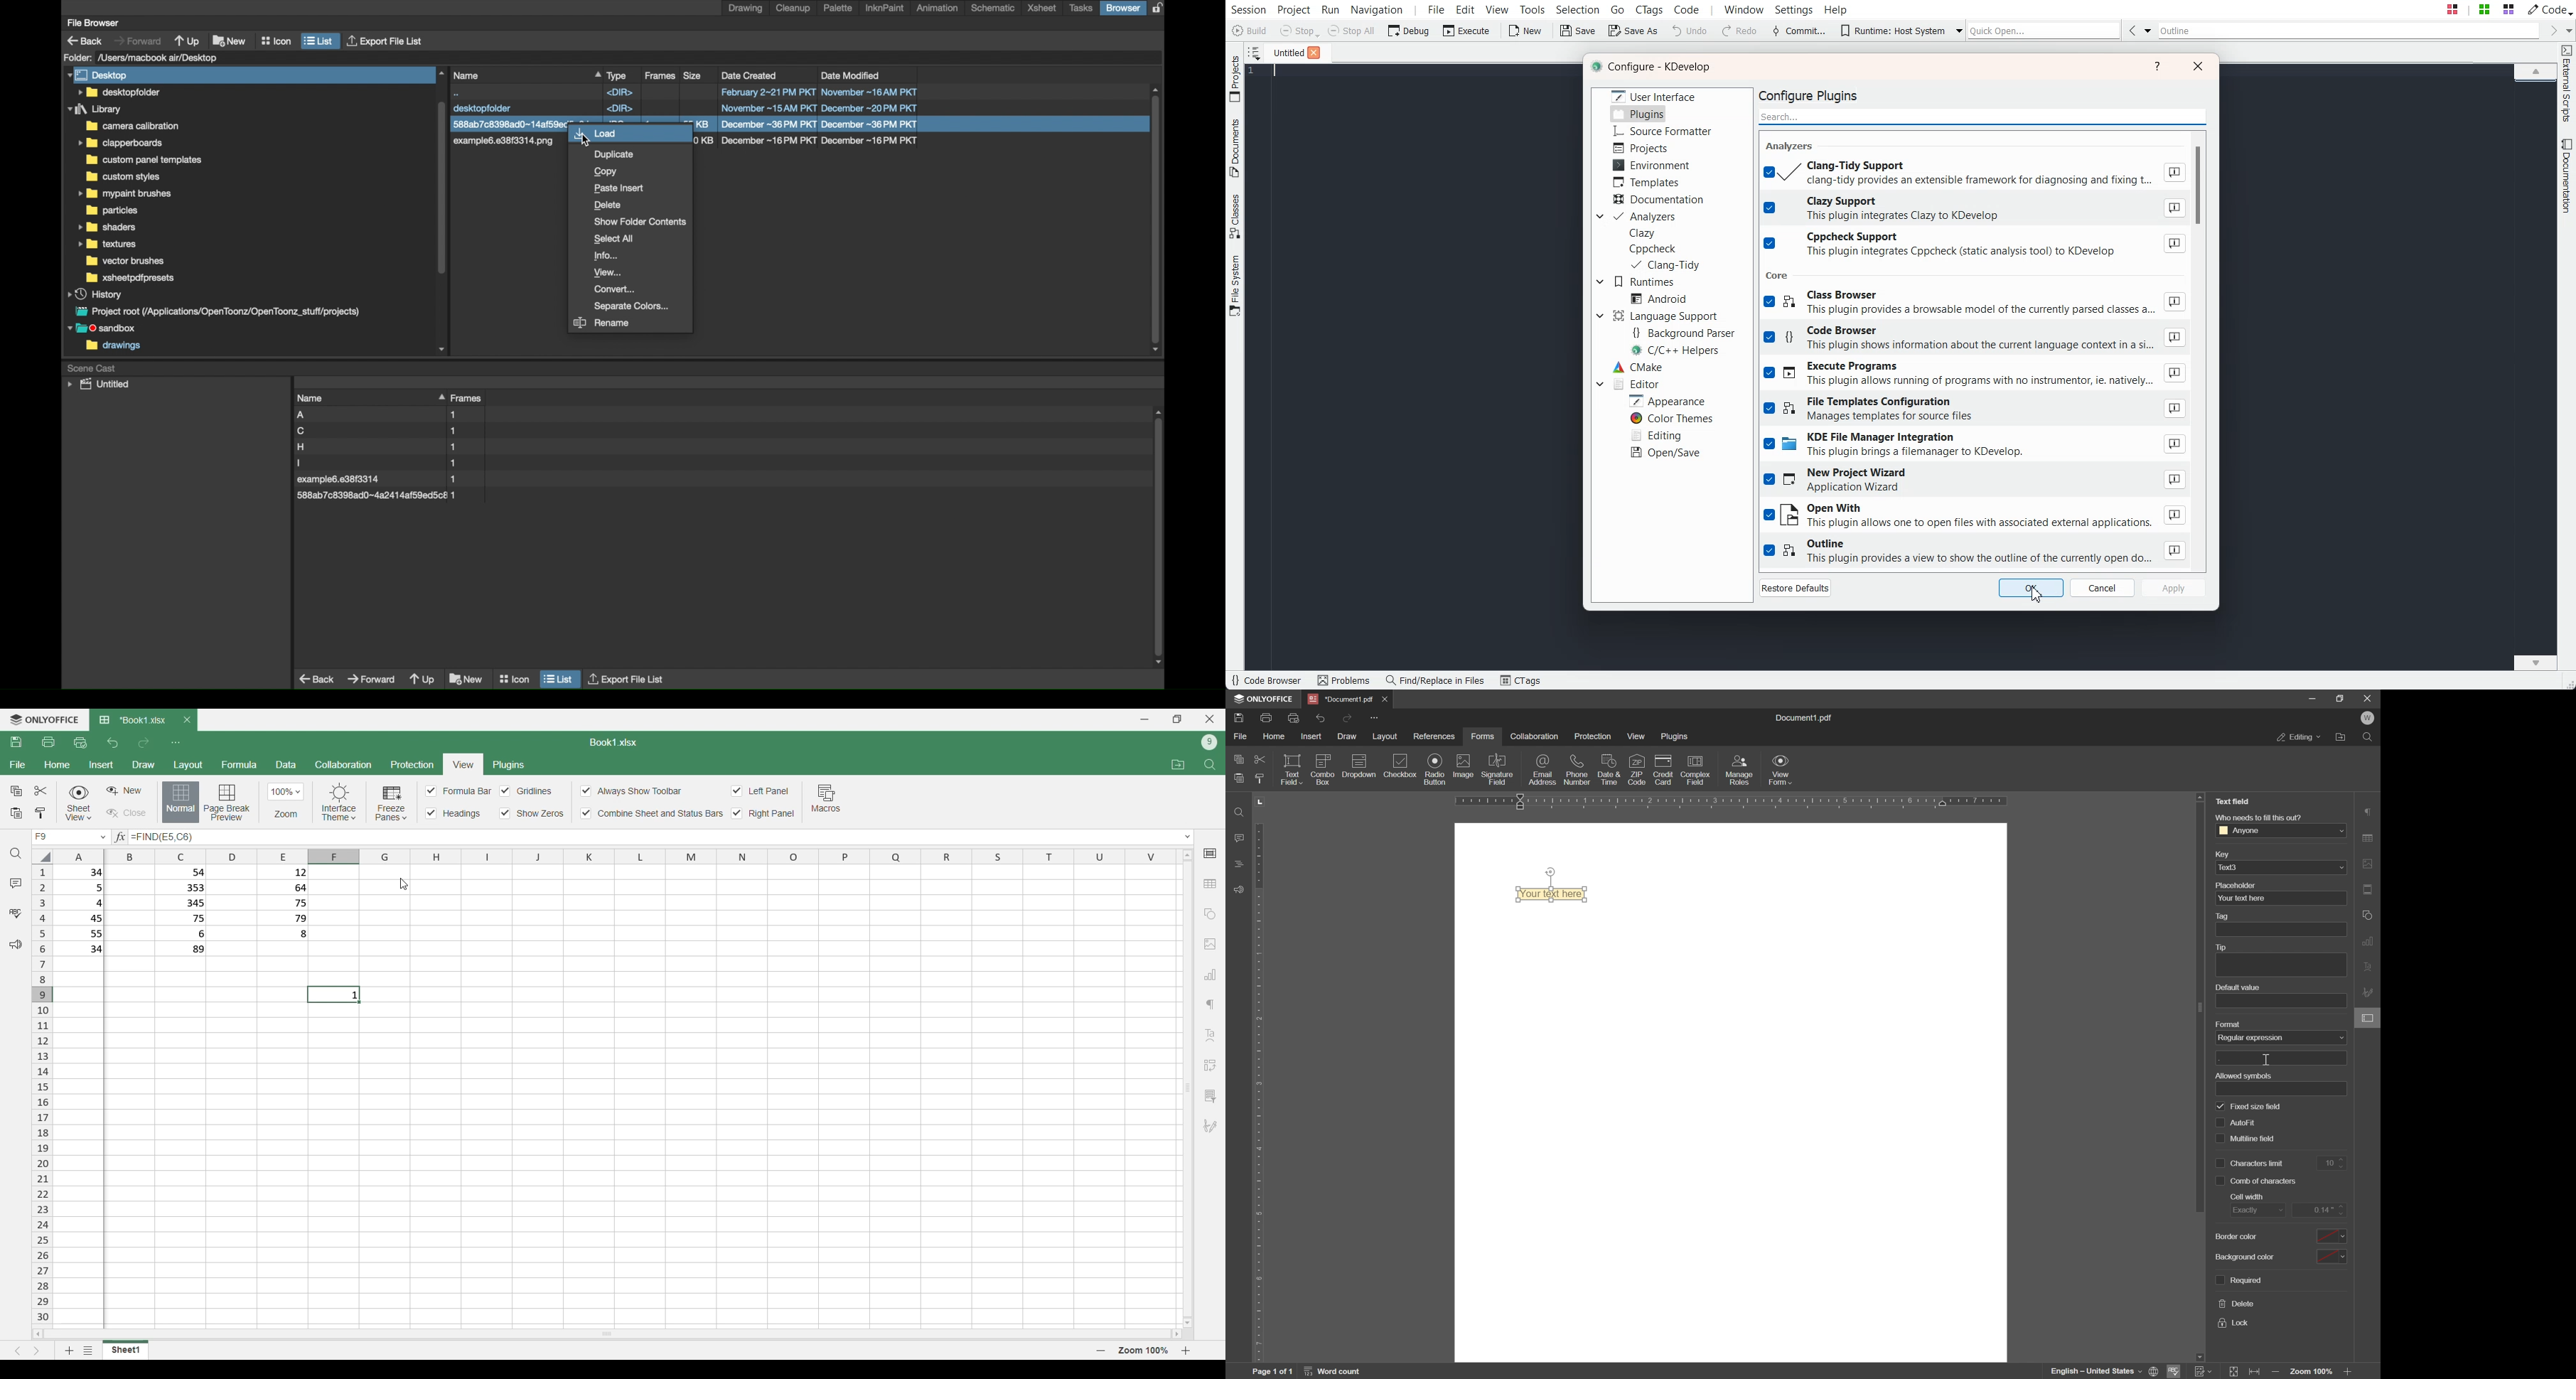 This screenshot has width=2576, height=1400. Describe the element at coordinates (1298, 718) in the screenshot. I see `quick print` at that location.